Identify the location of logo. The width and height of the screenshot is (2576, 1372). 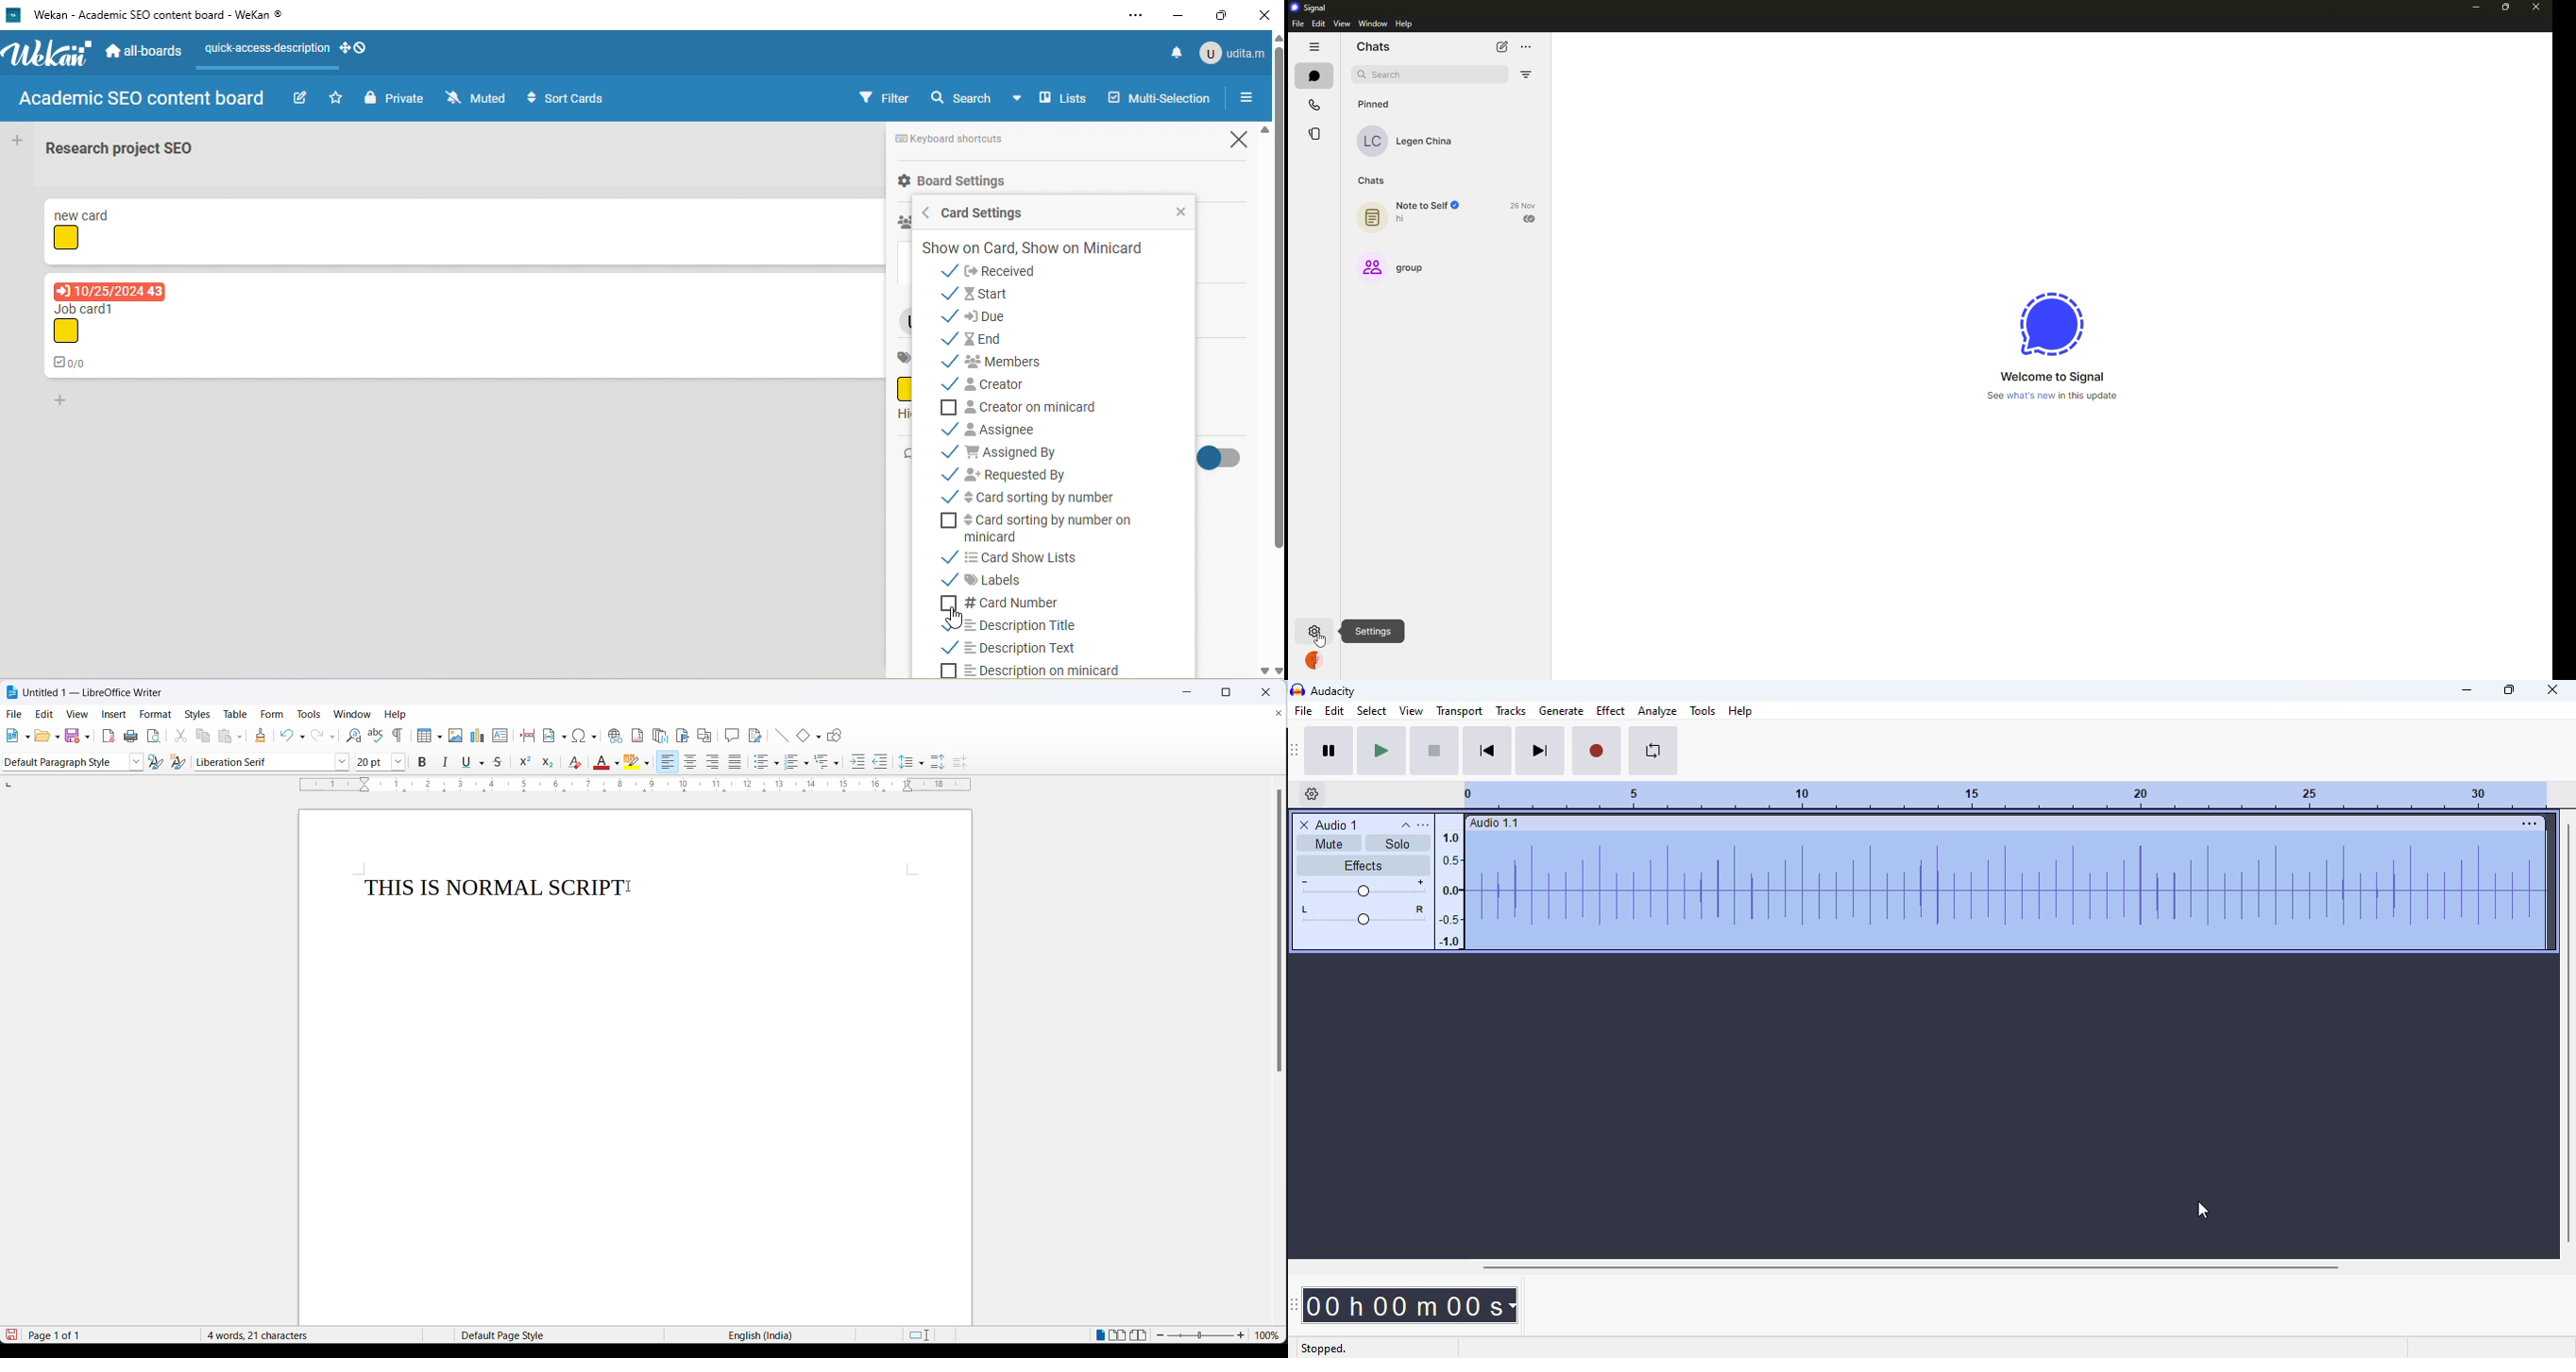
(52, 54).